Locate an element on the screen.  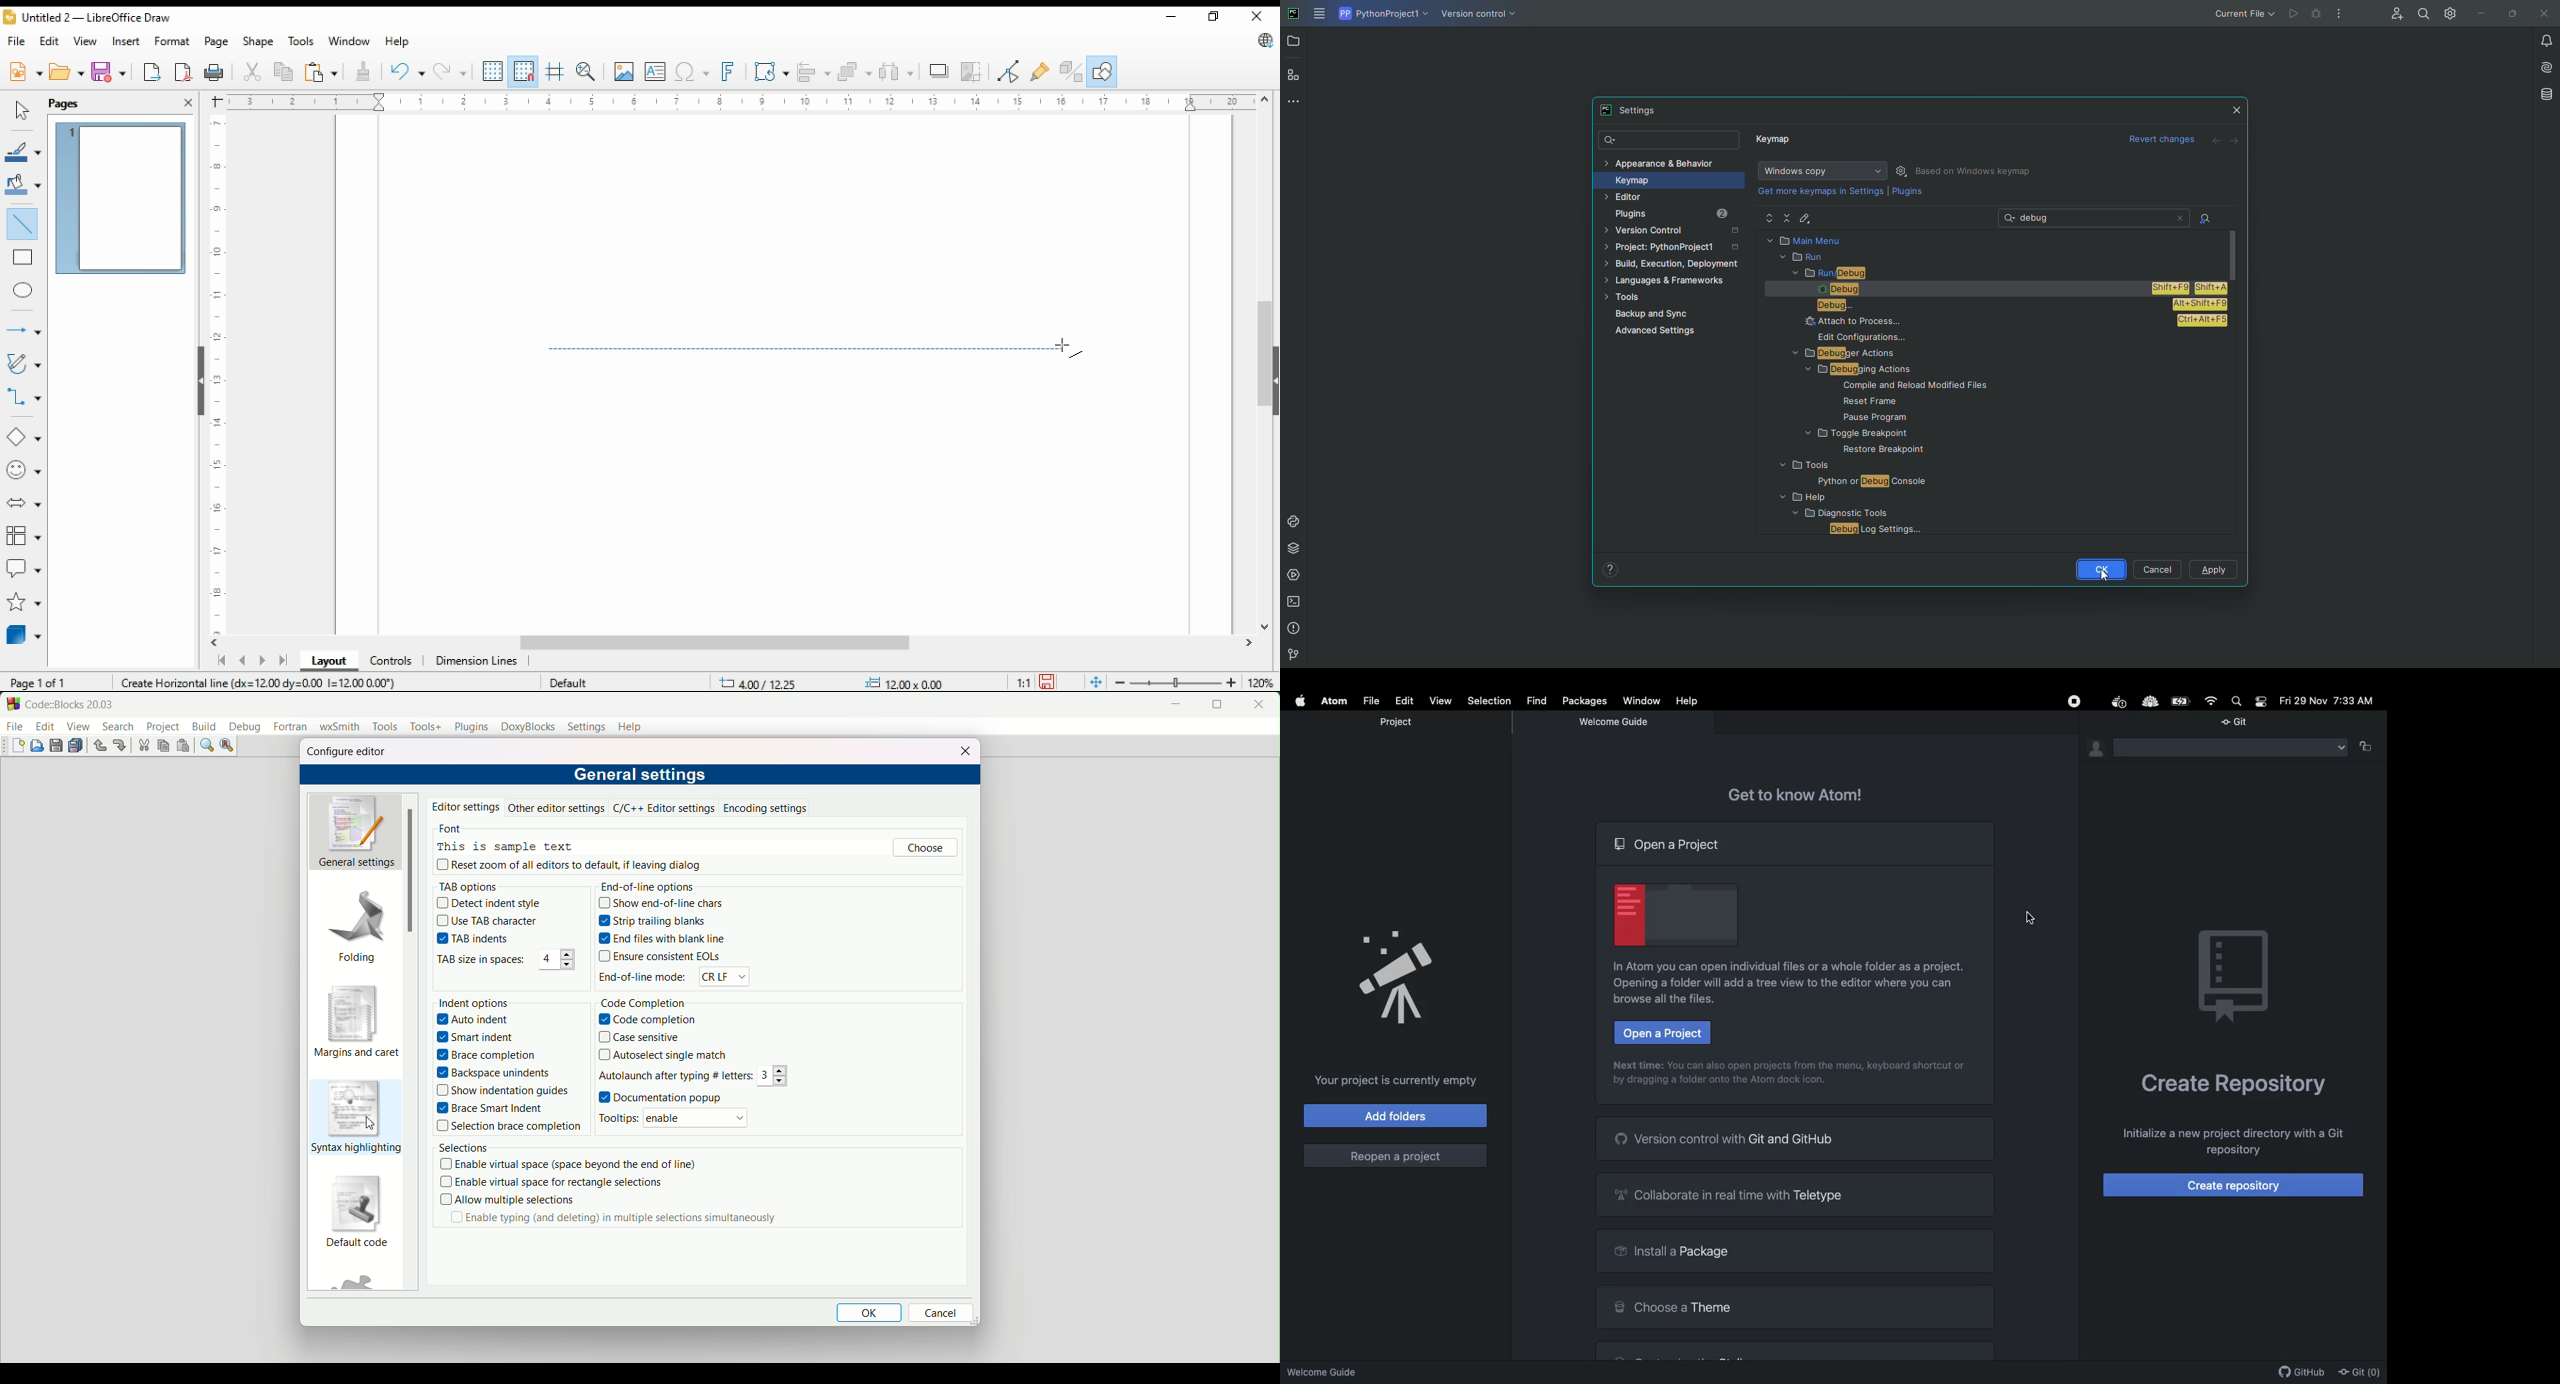
Version COntrol is located at coordinates (1481, 16).